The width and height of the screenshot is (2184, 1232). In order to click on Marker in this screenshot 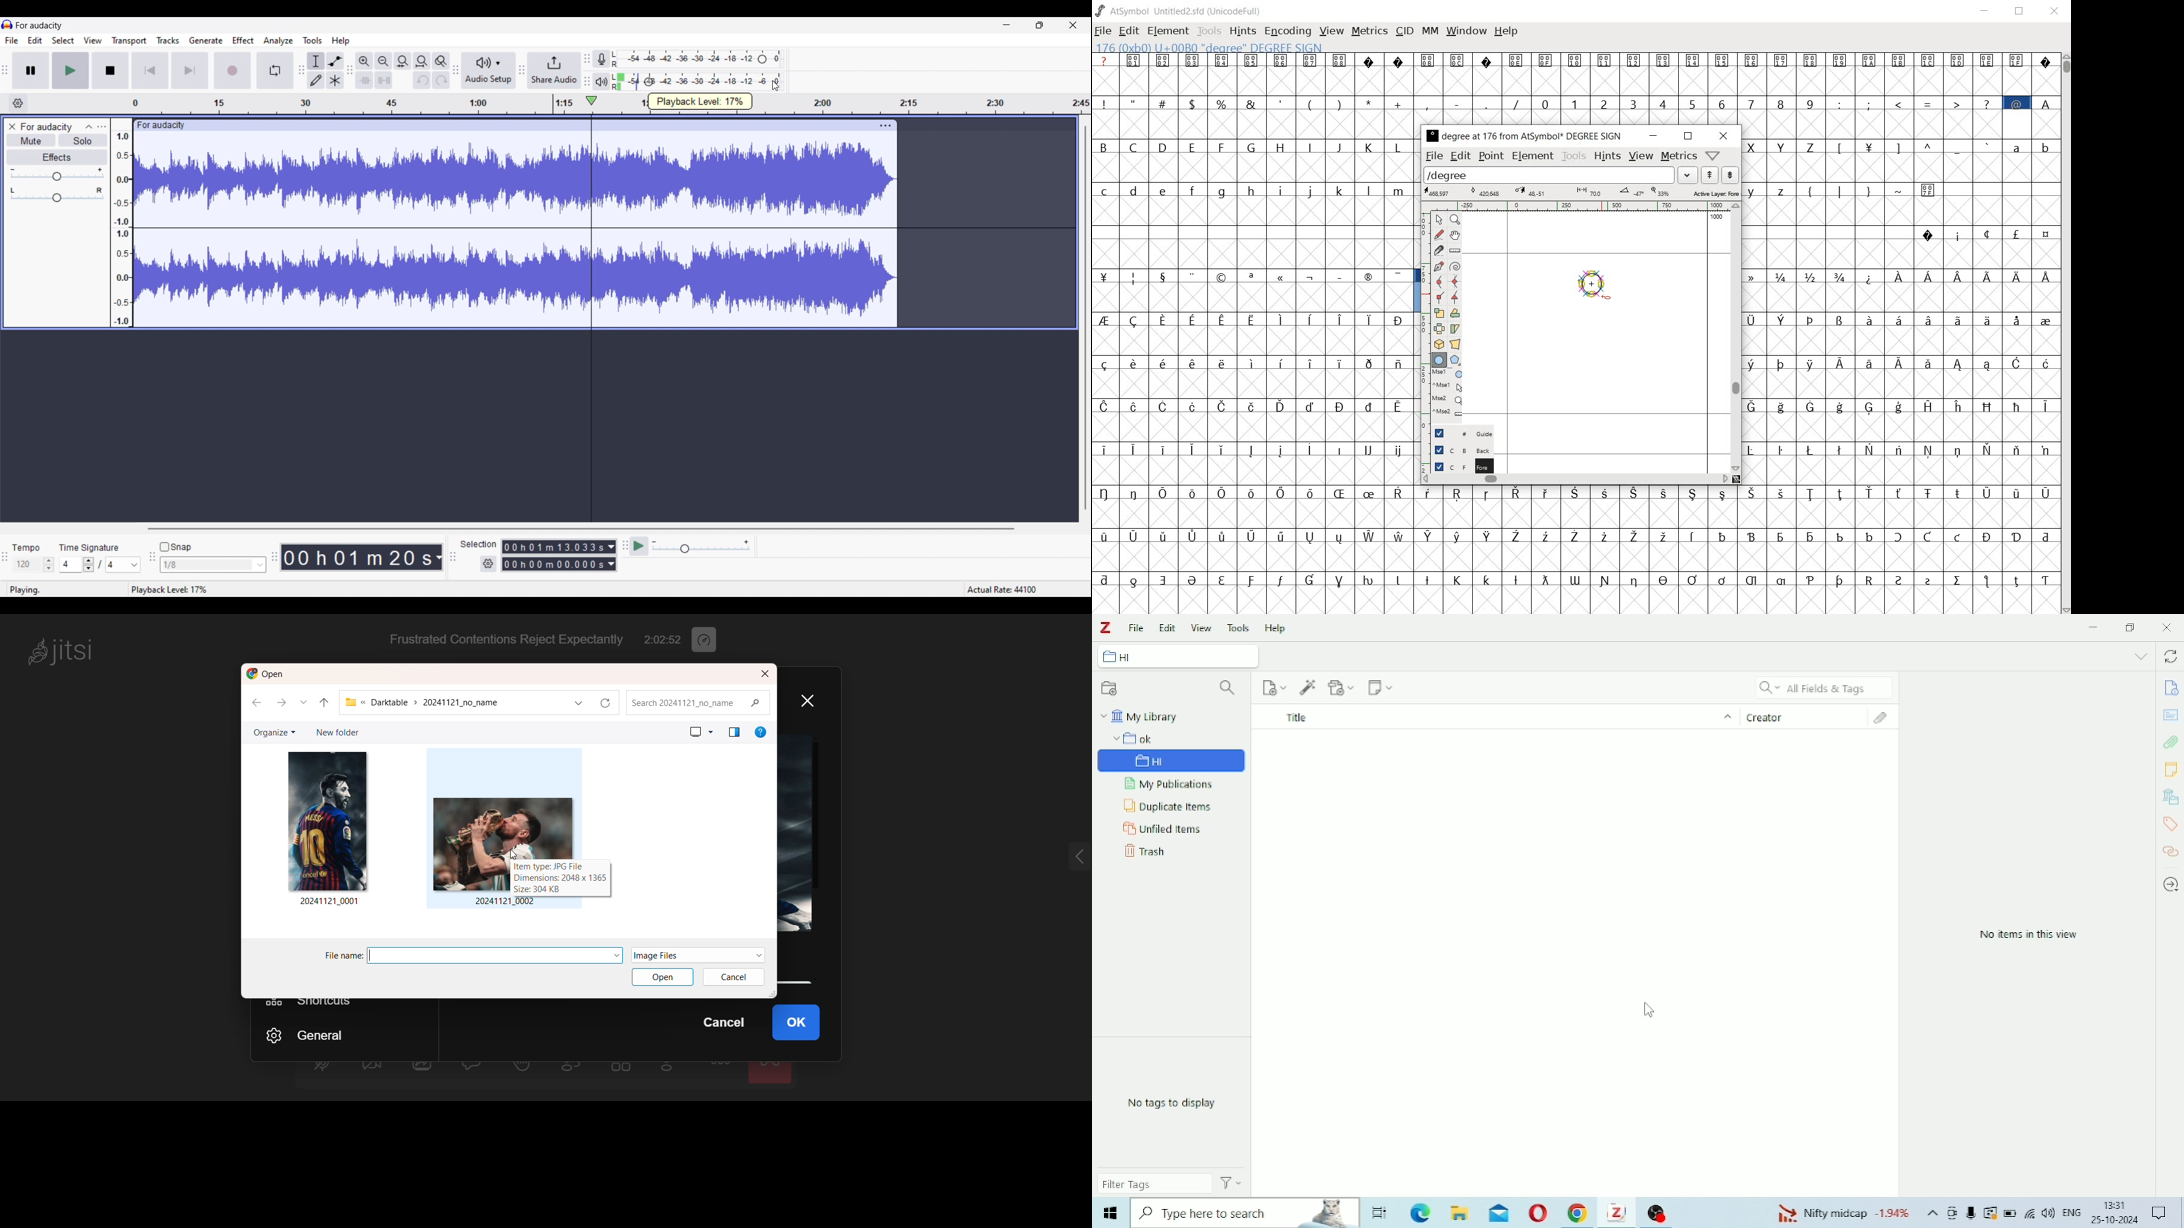, I will do `click(553, 105)`.